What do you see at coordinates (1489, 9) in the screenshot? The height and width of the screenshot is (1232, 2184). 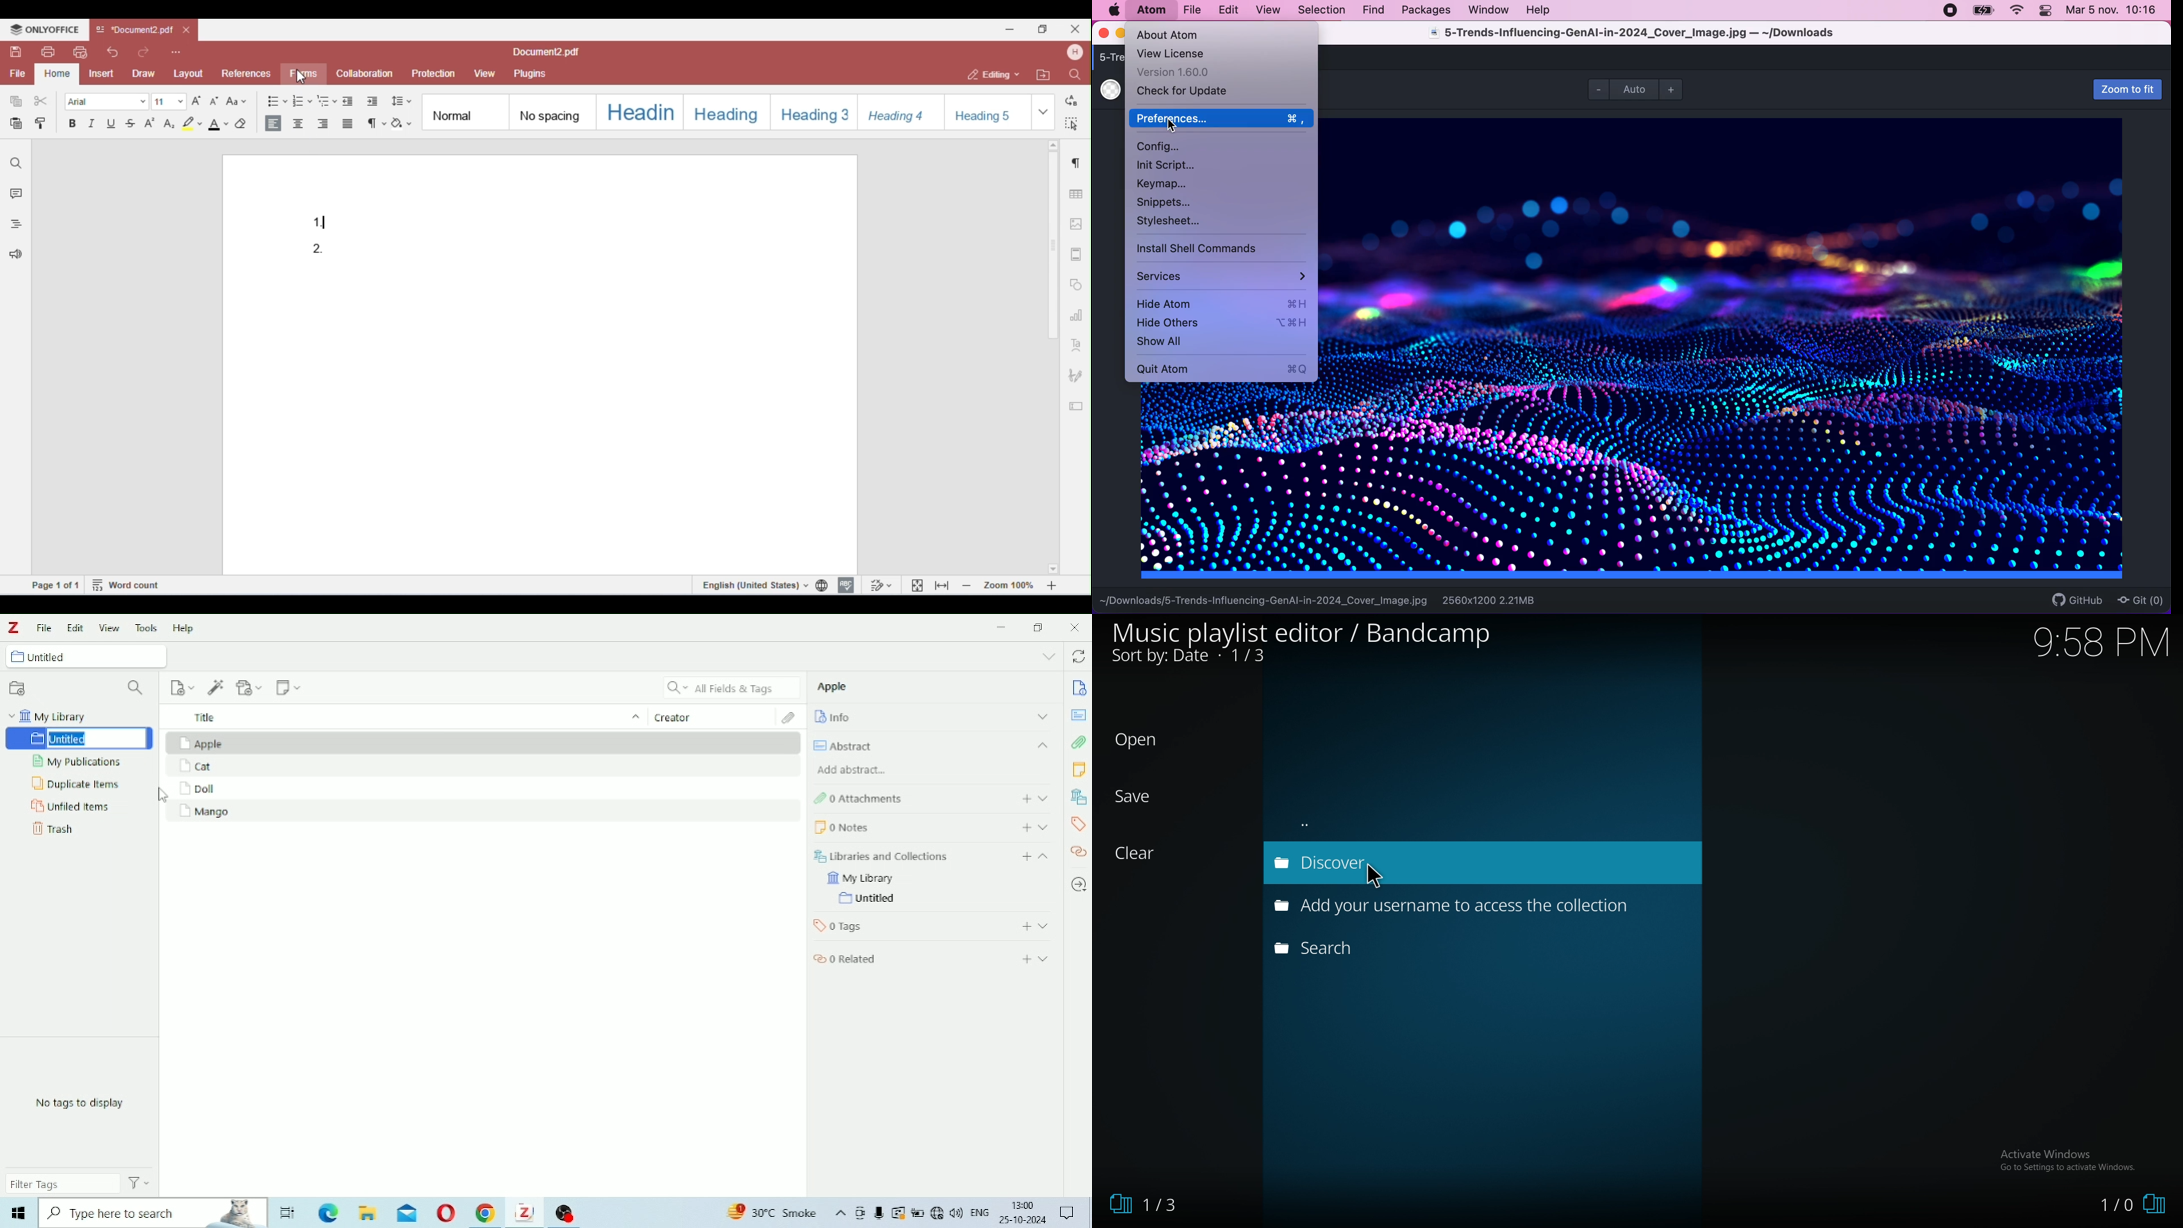 I see `window` at bounding box center [1489, 9].